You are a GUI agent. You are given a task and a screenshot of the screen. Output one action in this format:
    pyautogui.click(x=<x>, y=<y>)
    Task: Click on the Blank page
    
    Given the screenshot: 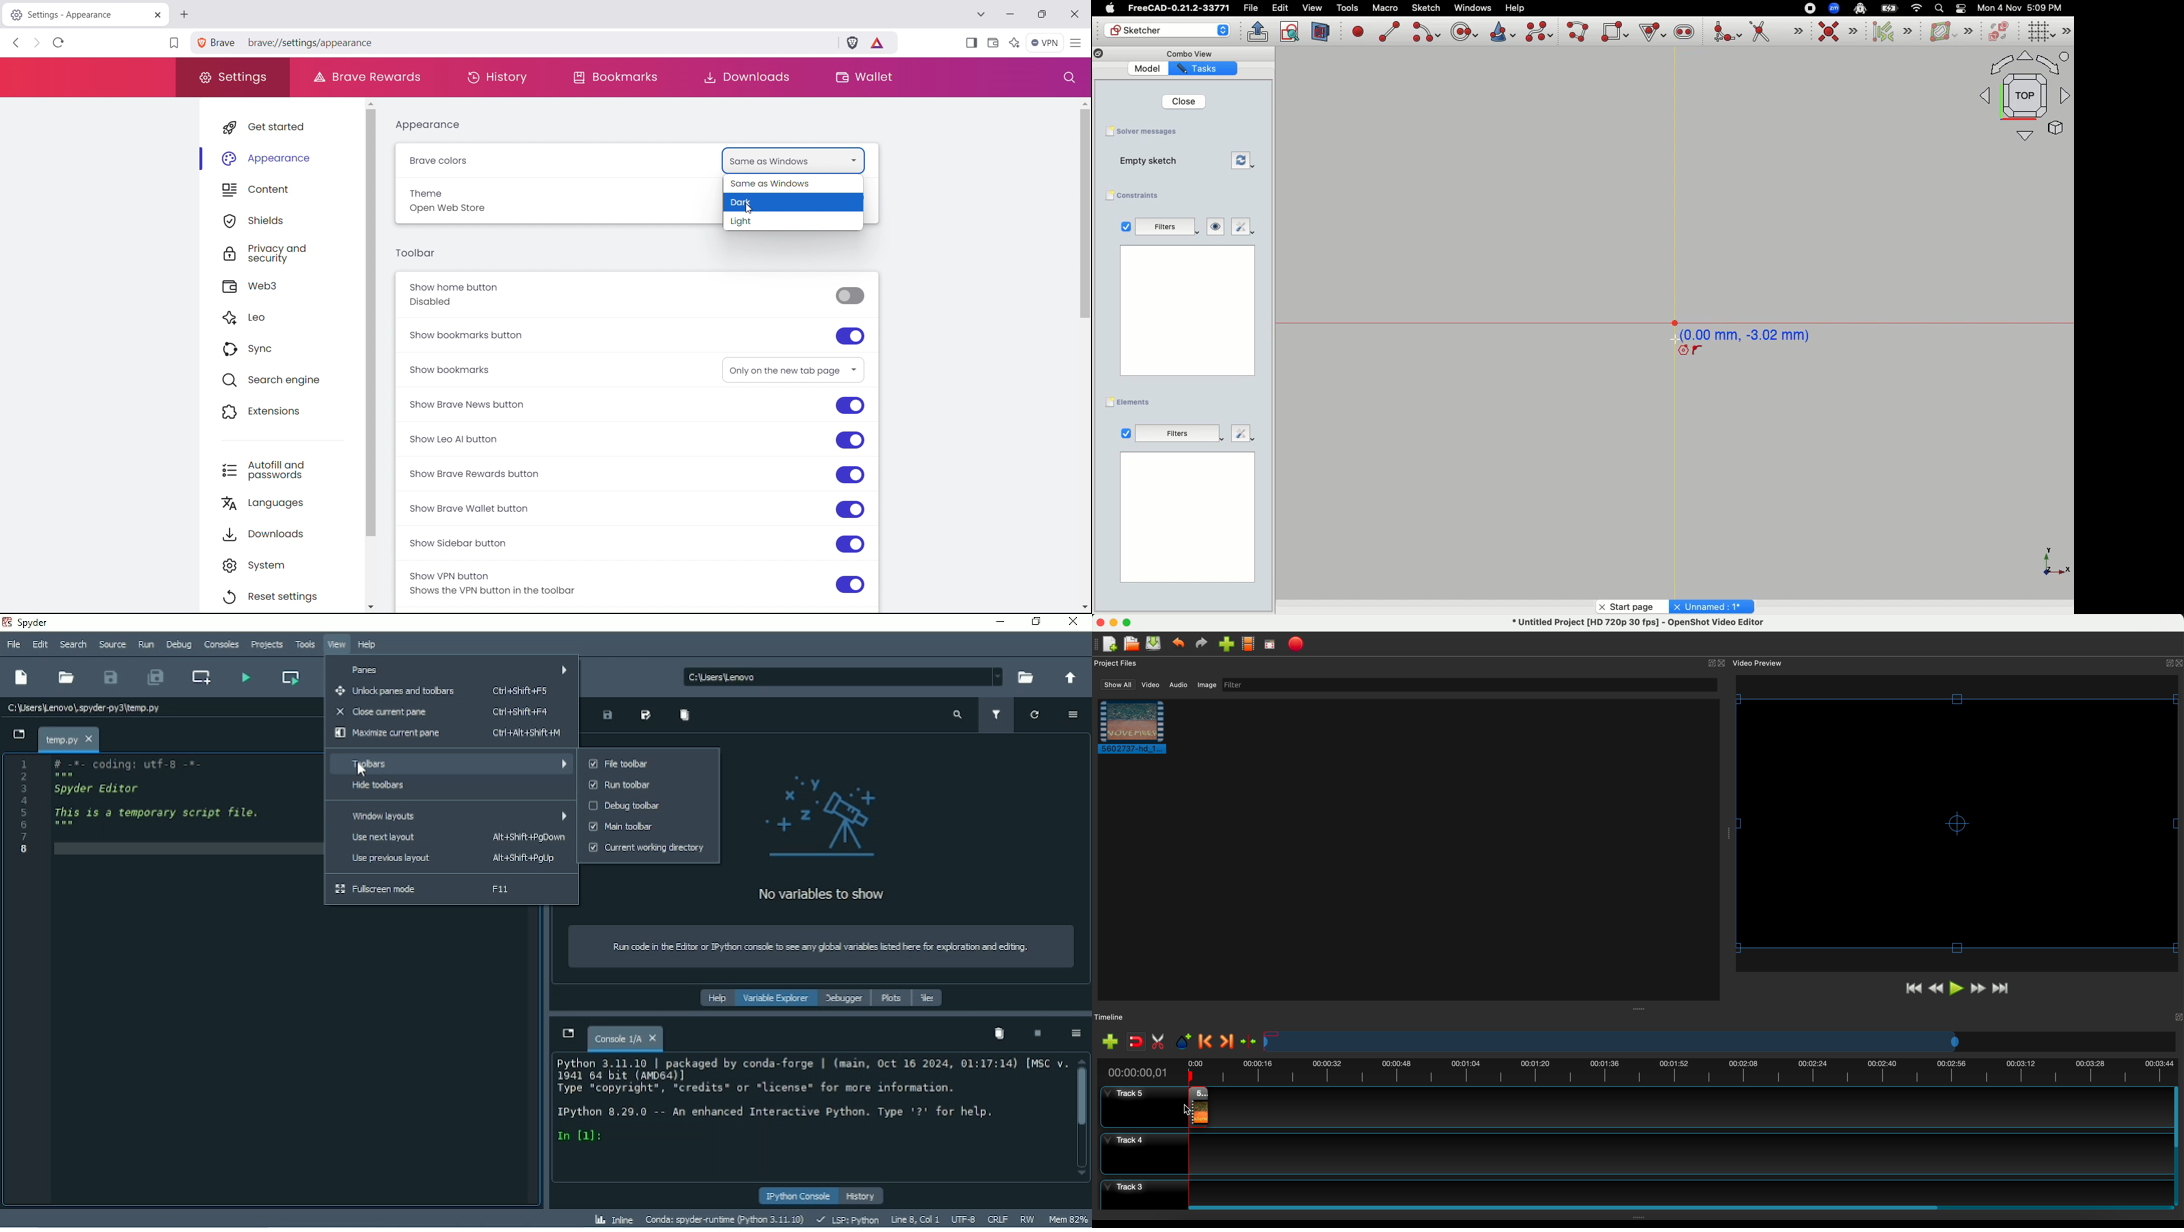 What is the action you would take?
    pyautogui.click(x=1188, y=518)
    